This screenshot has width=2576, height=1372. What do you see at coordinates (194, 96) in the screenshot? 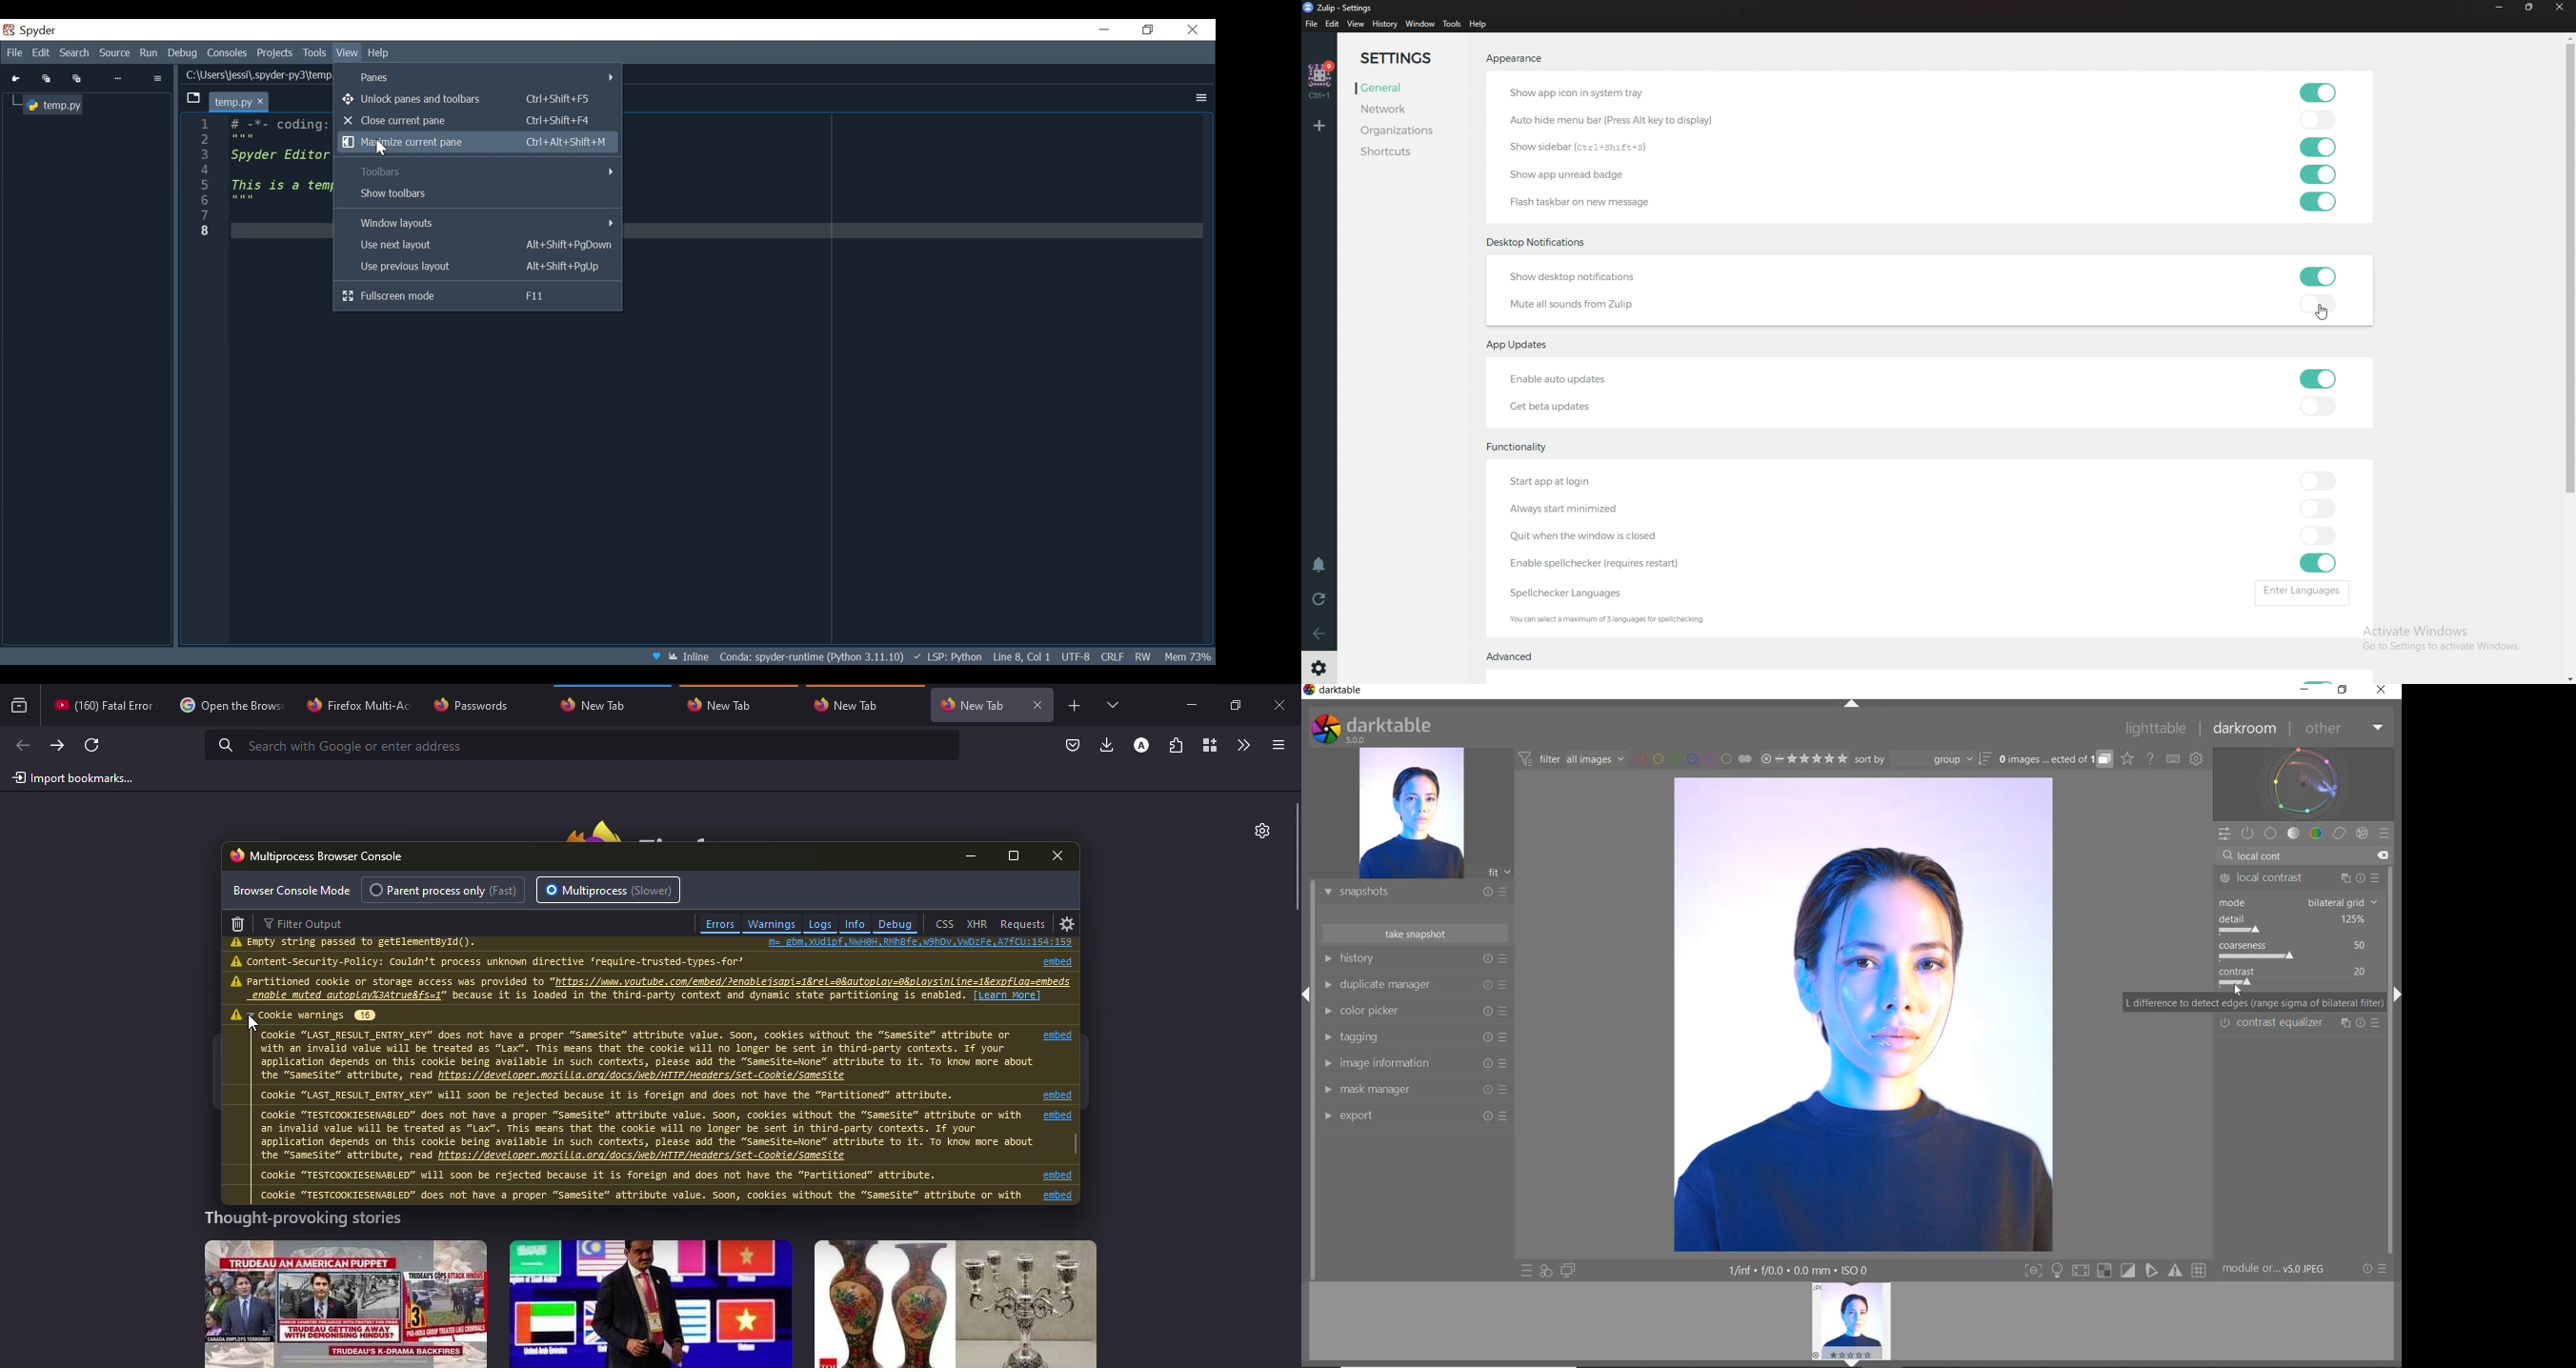
I see `browse tab` at bounding box center [194, 96].